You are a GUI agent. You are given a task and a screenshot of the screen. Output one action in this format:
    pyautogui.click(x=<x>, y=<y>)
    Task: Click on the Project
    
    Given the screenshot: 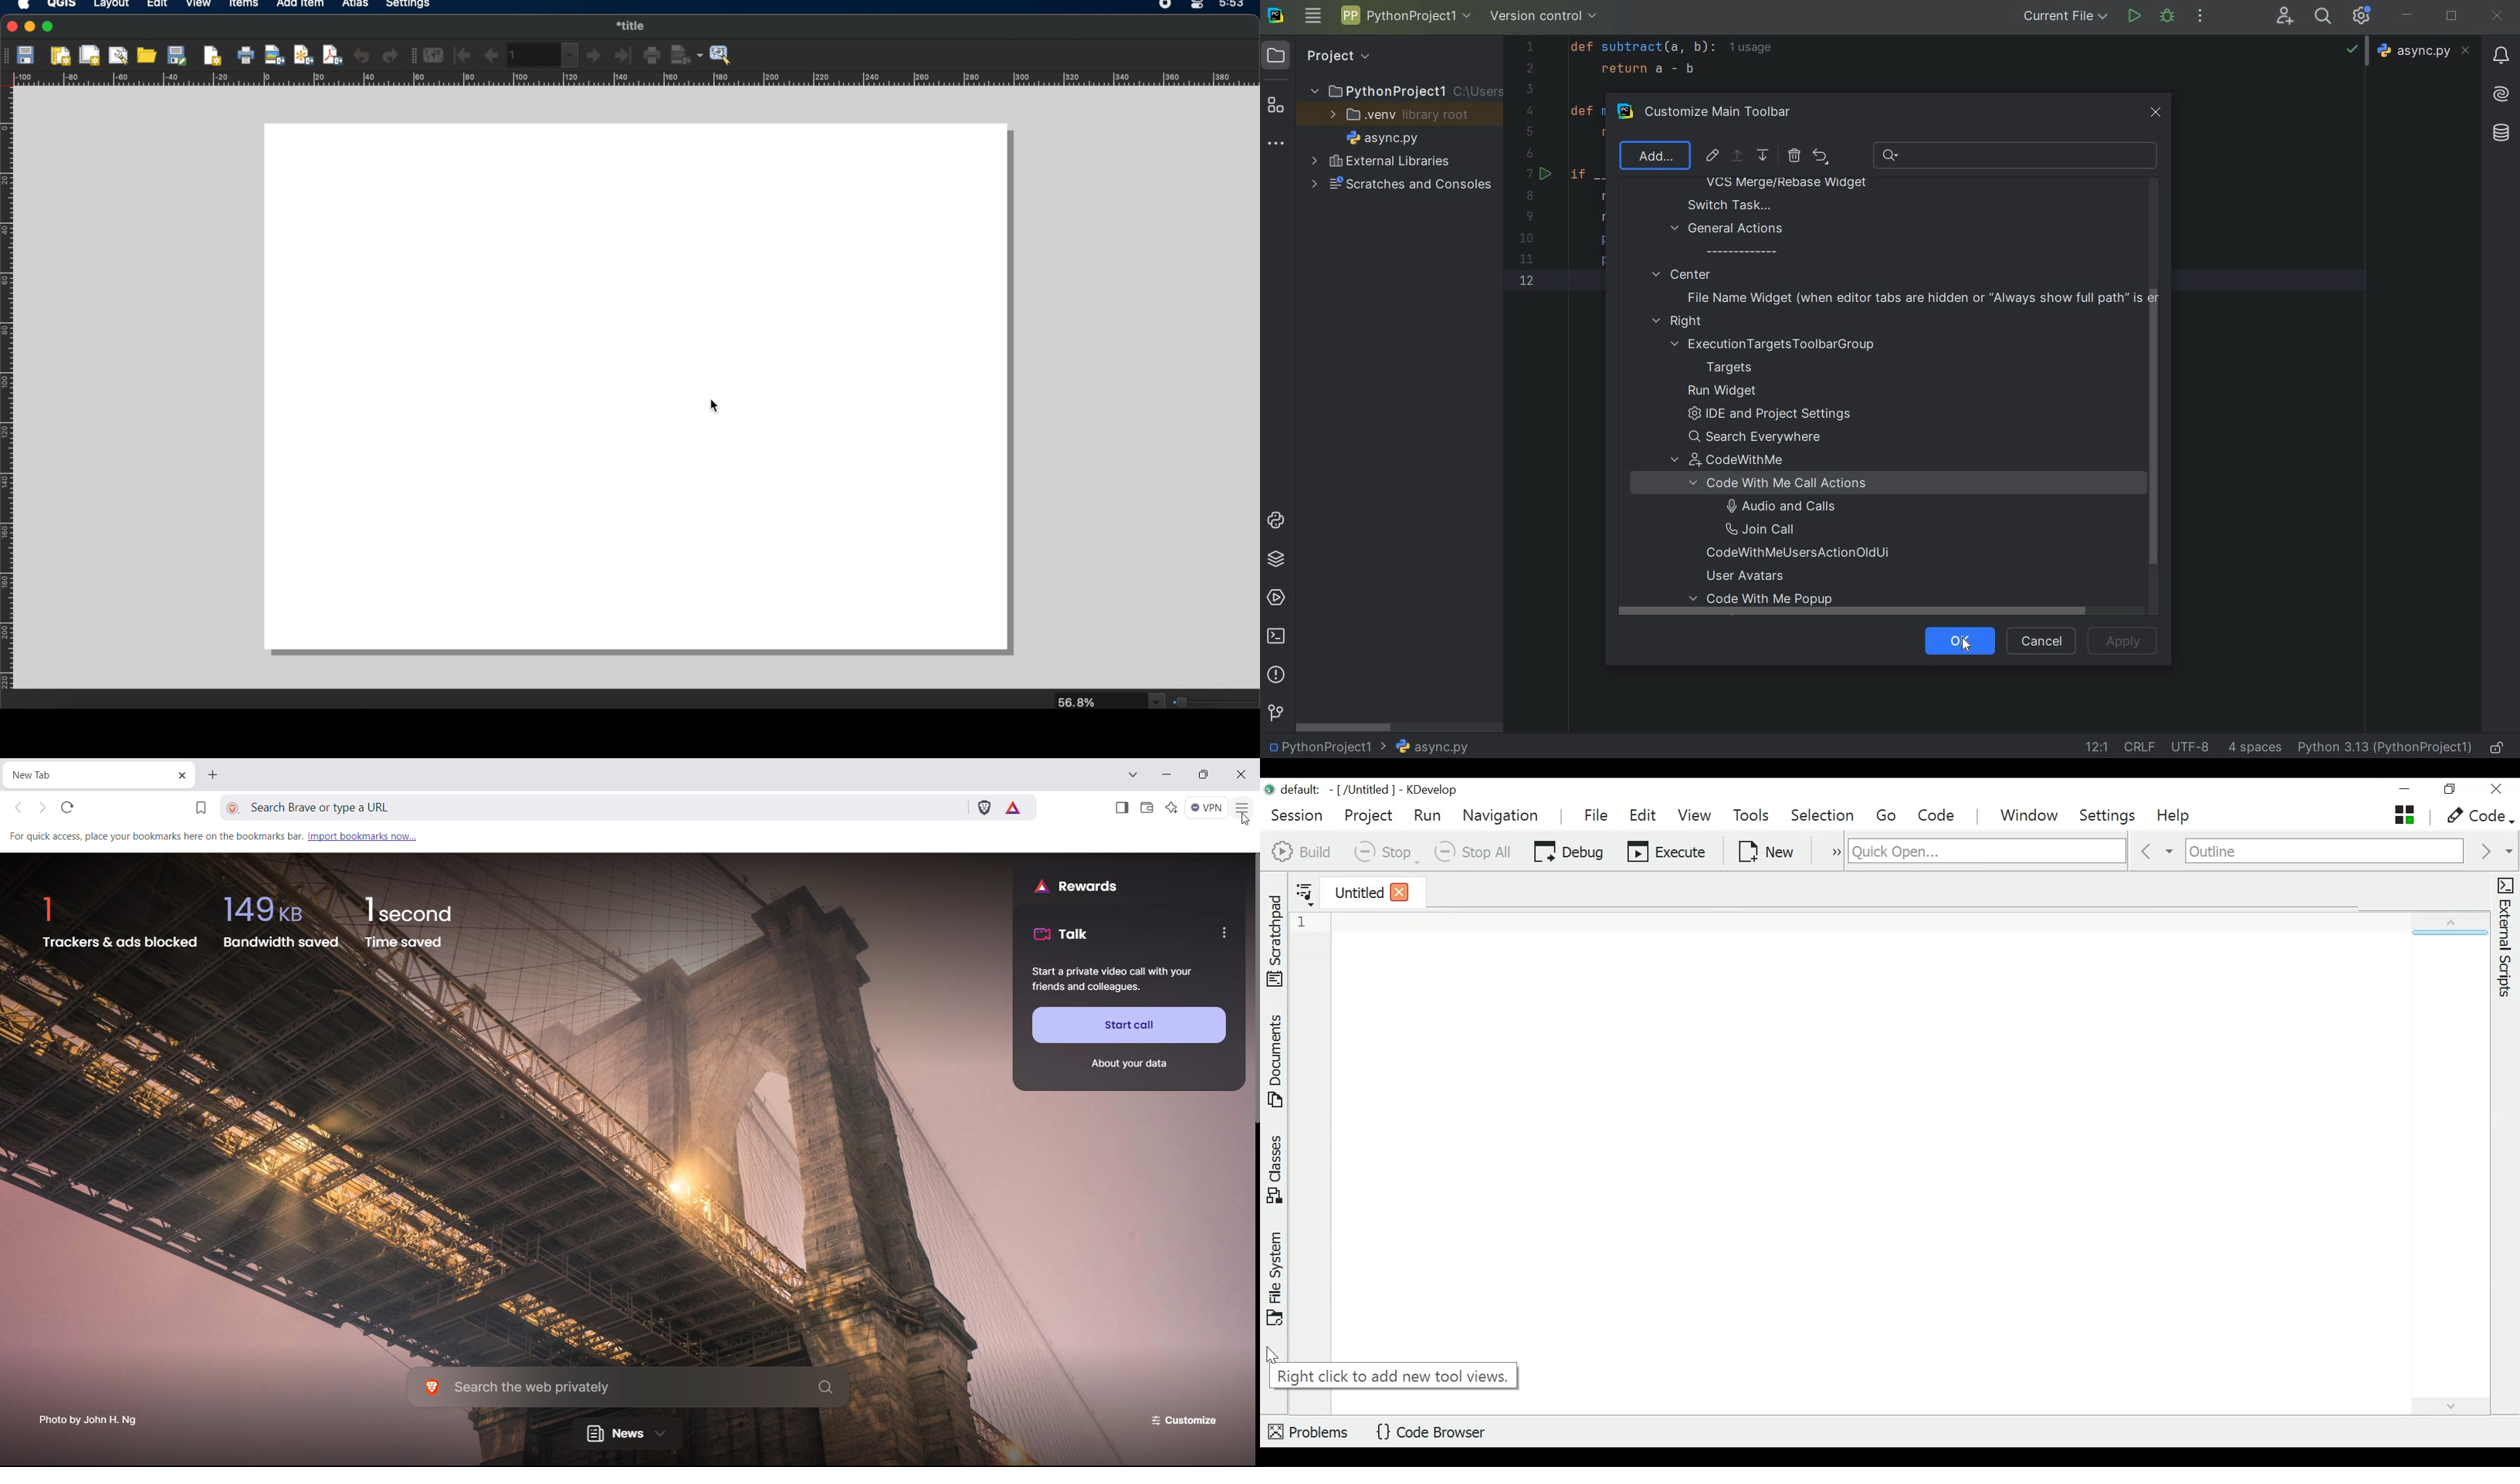 What is the action you would take?
    pyautogui.click(x=1368, y=816)
    